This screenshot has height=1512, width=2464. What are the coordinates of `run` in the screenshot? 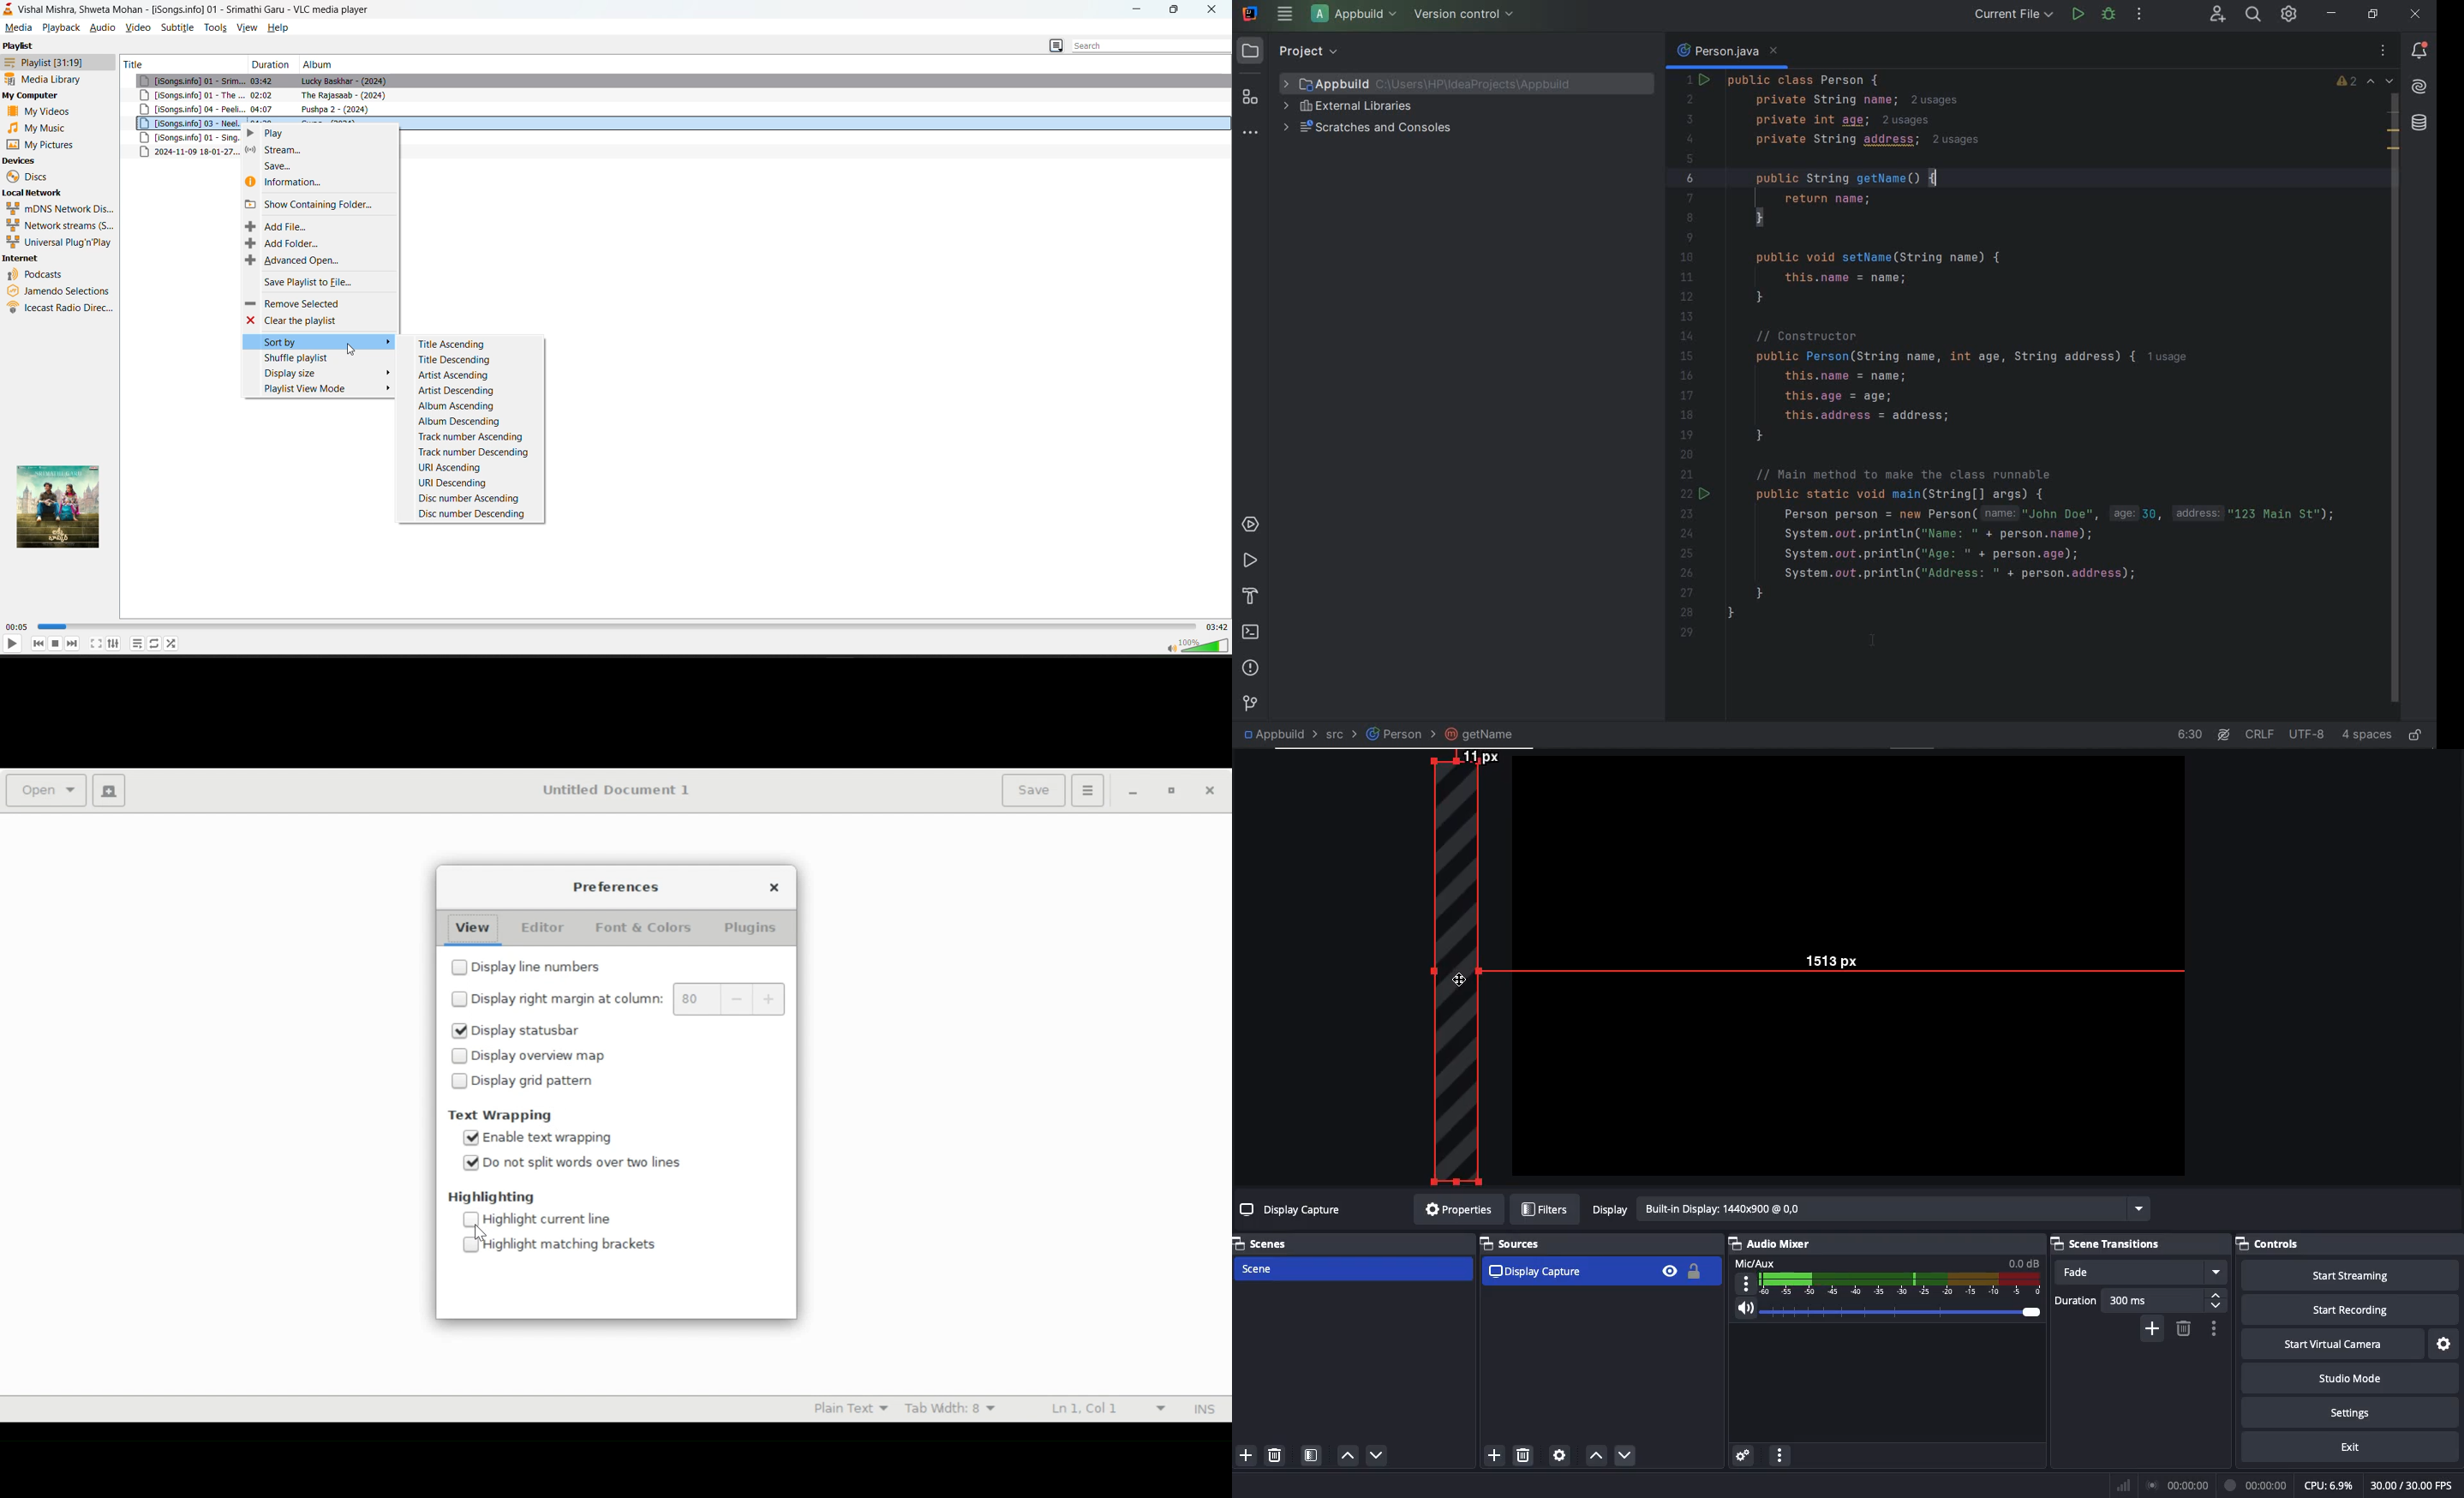 It's located at (1248, 559).